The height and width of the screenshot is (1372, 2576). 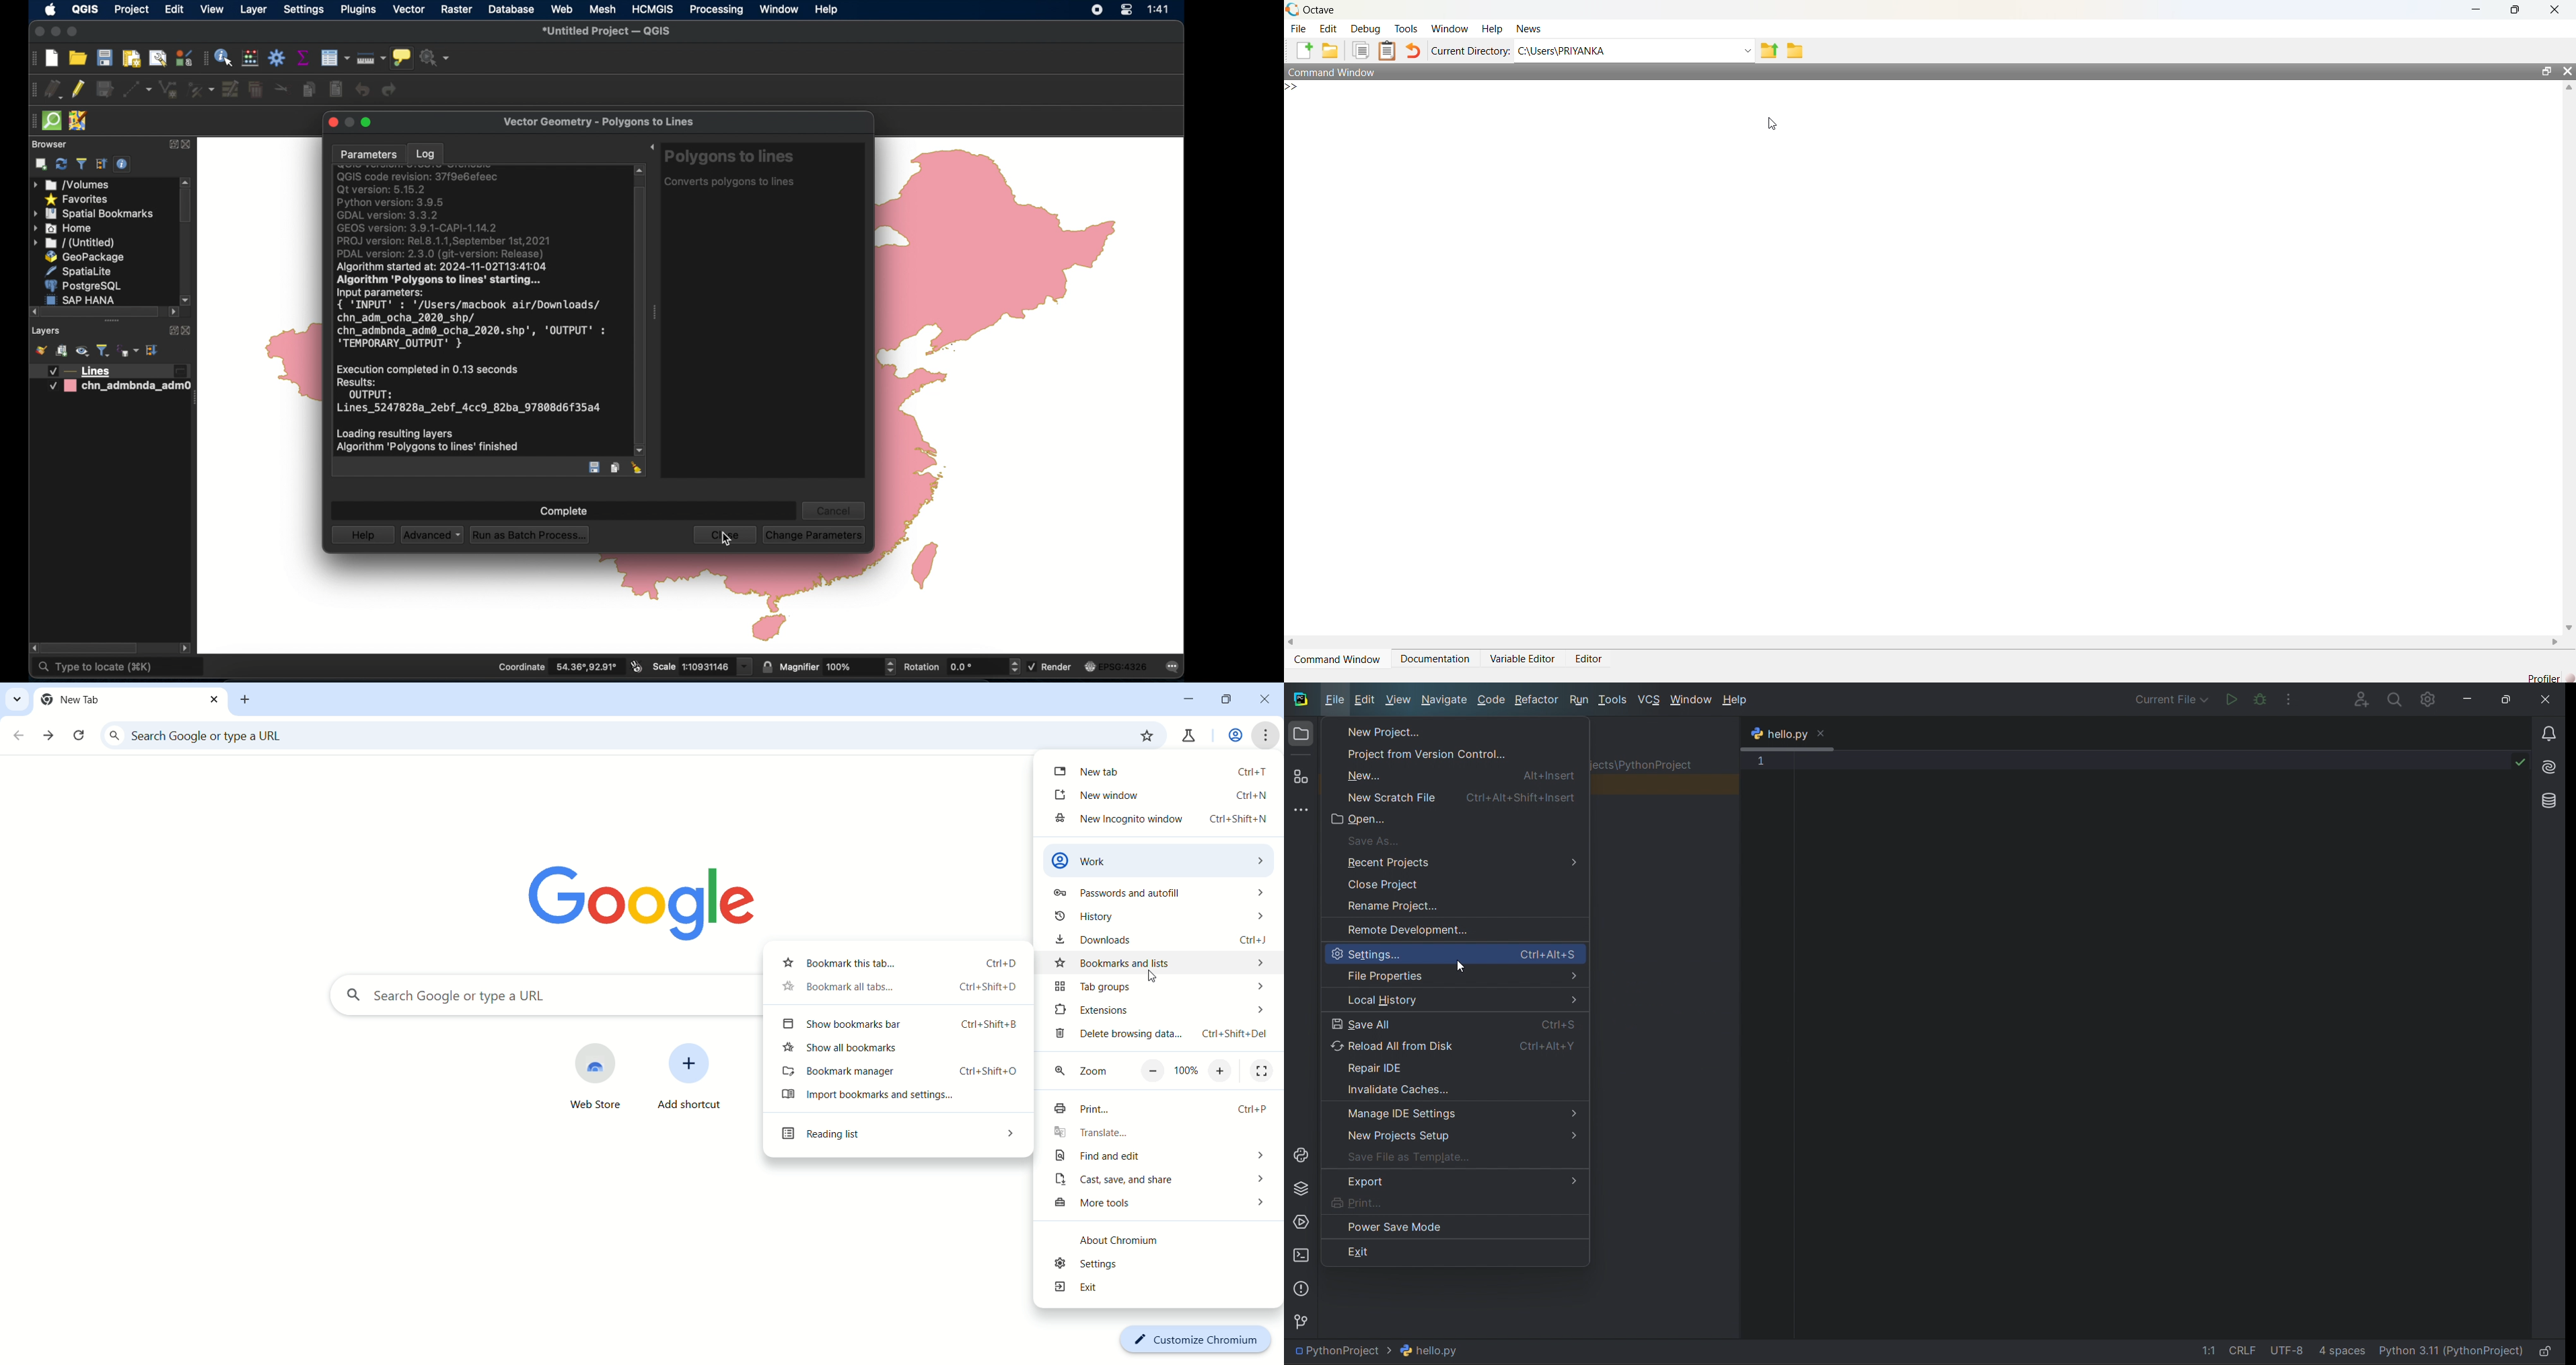 What do you see at coordinates (1454, 903) in the screenshot?
I see `rename` at bounding box center [1454, 903].